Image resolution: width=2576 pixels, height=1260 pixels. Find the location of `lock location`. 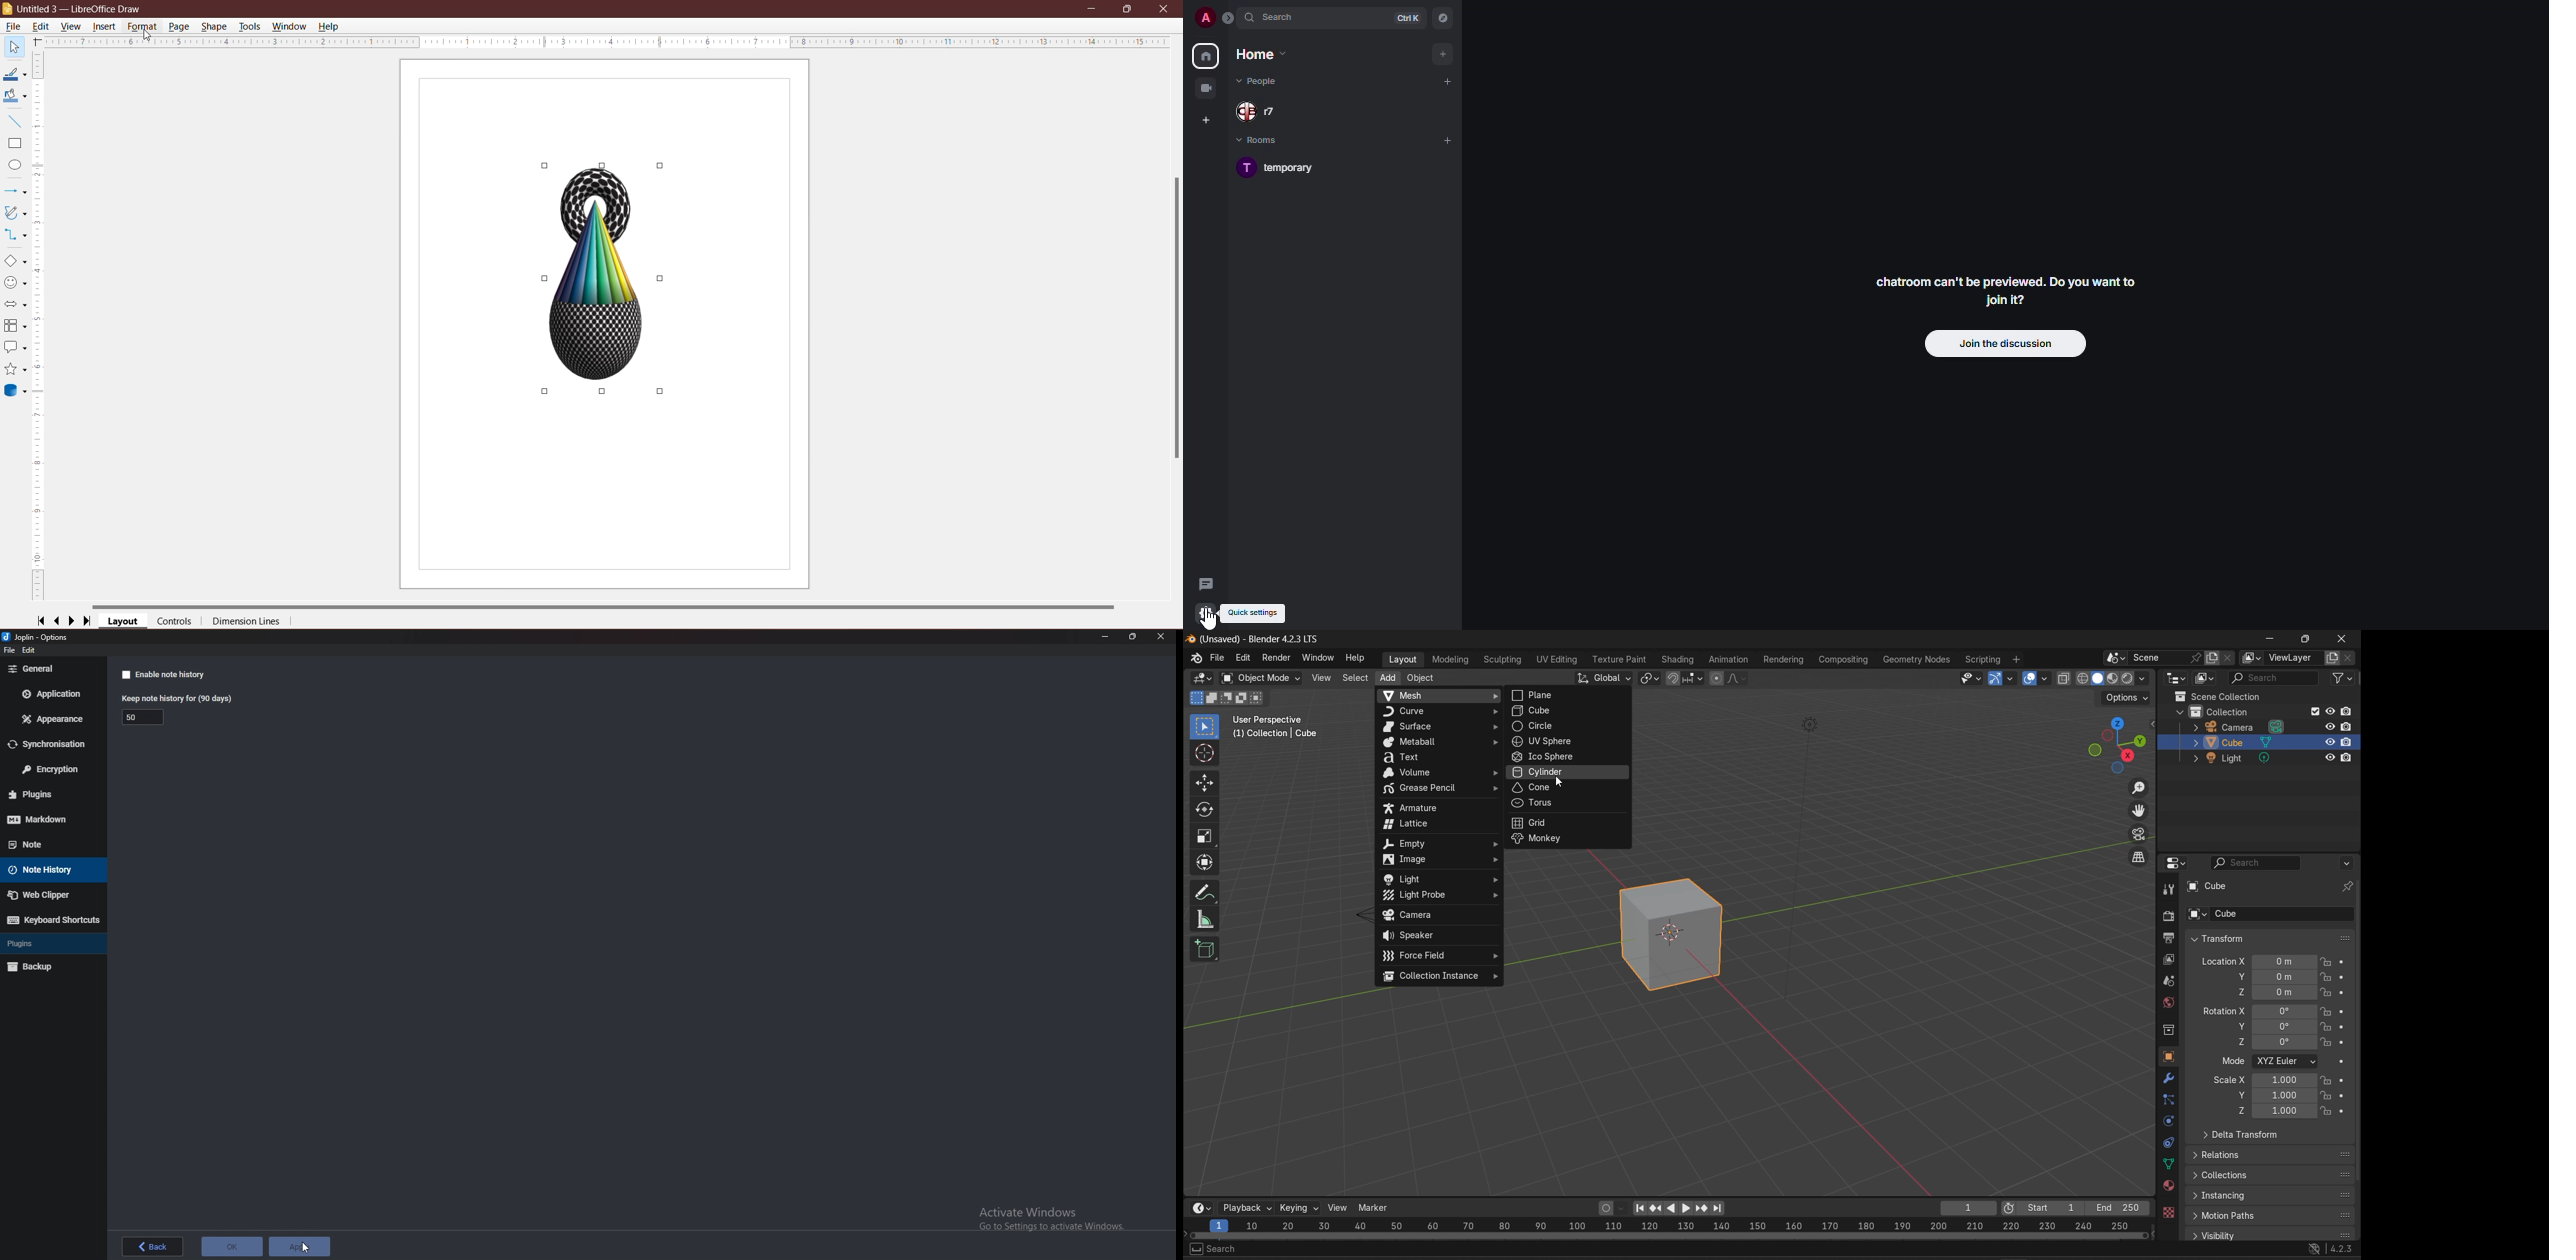

lock location is located at coordinates (2327, 962).